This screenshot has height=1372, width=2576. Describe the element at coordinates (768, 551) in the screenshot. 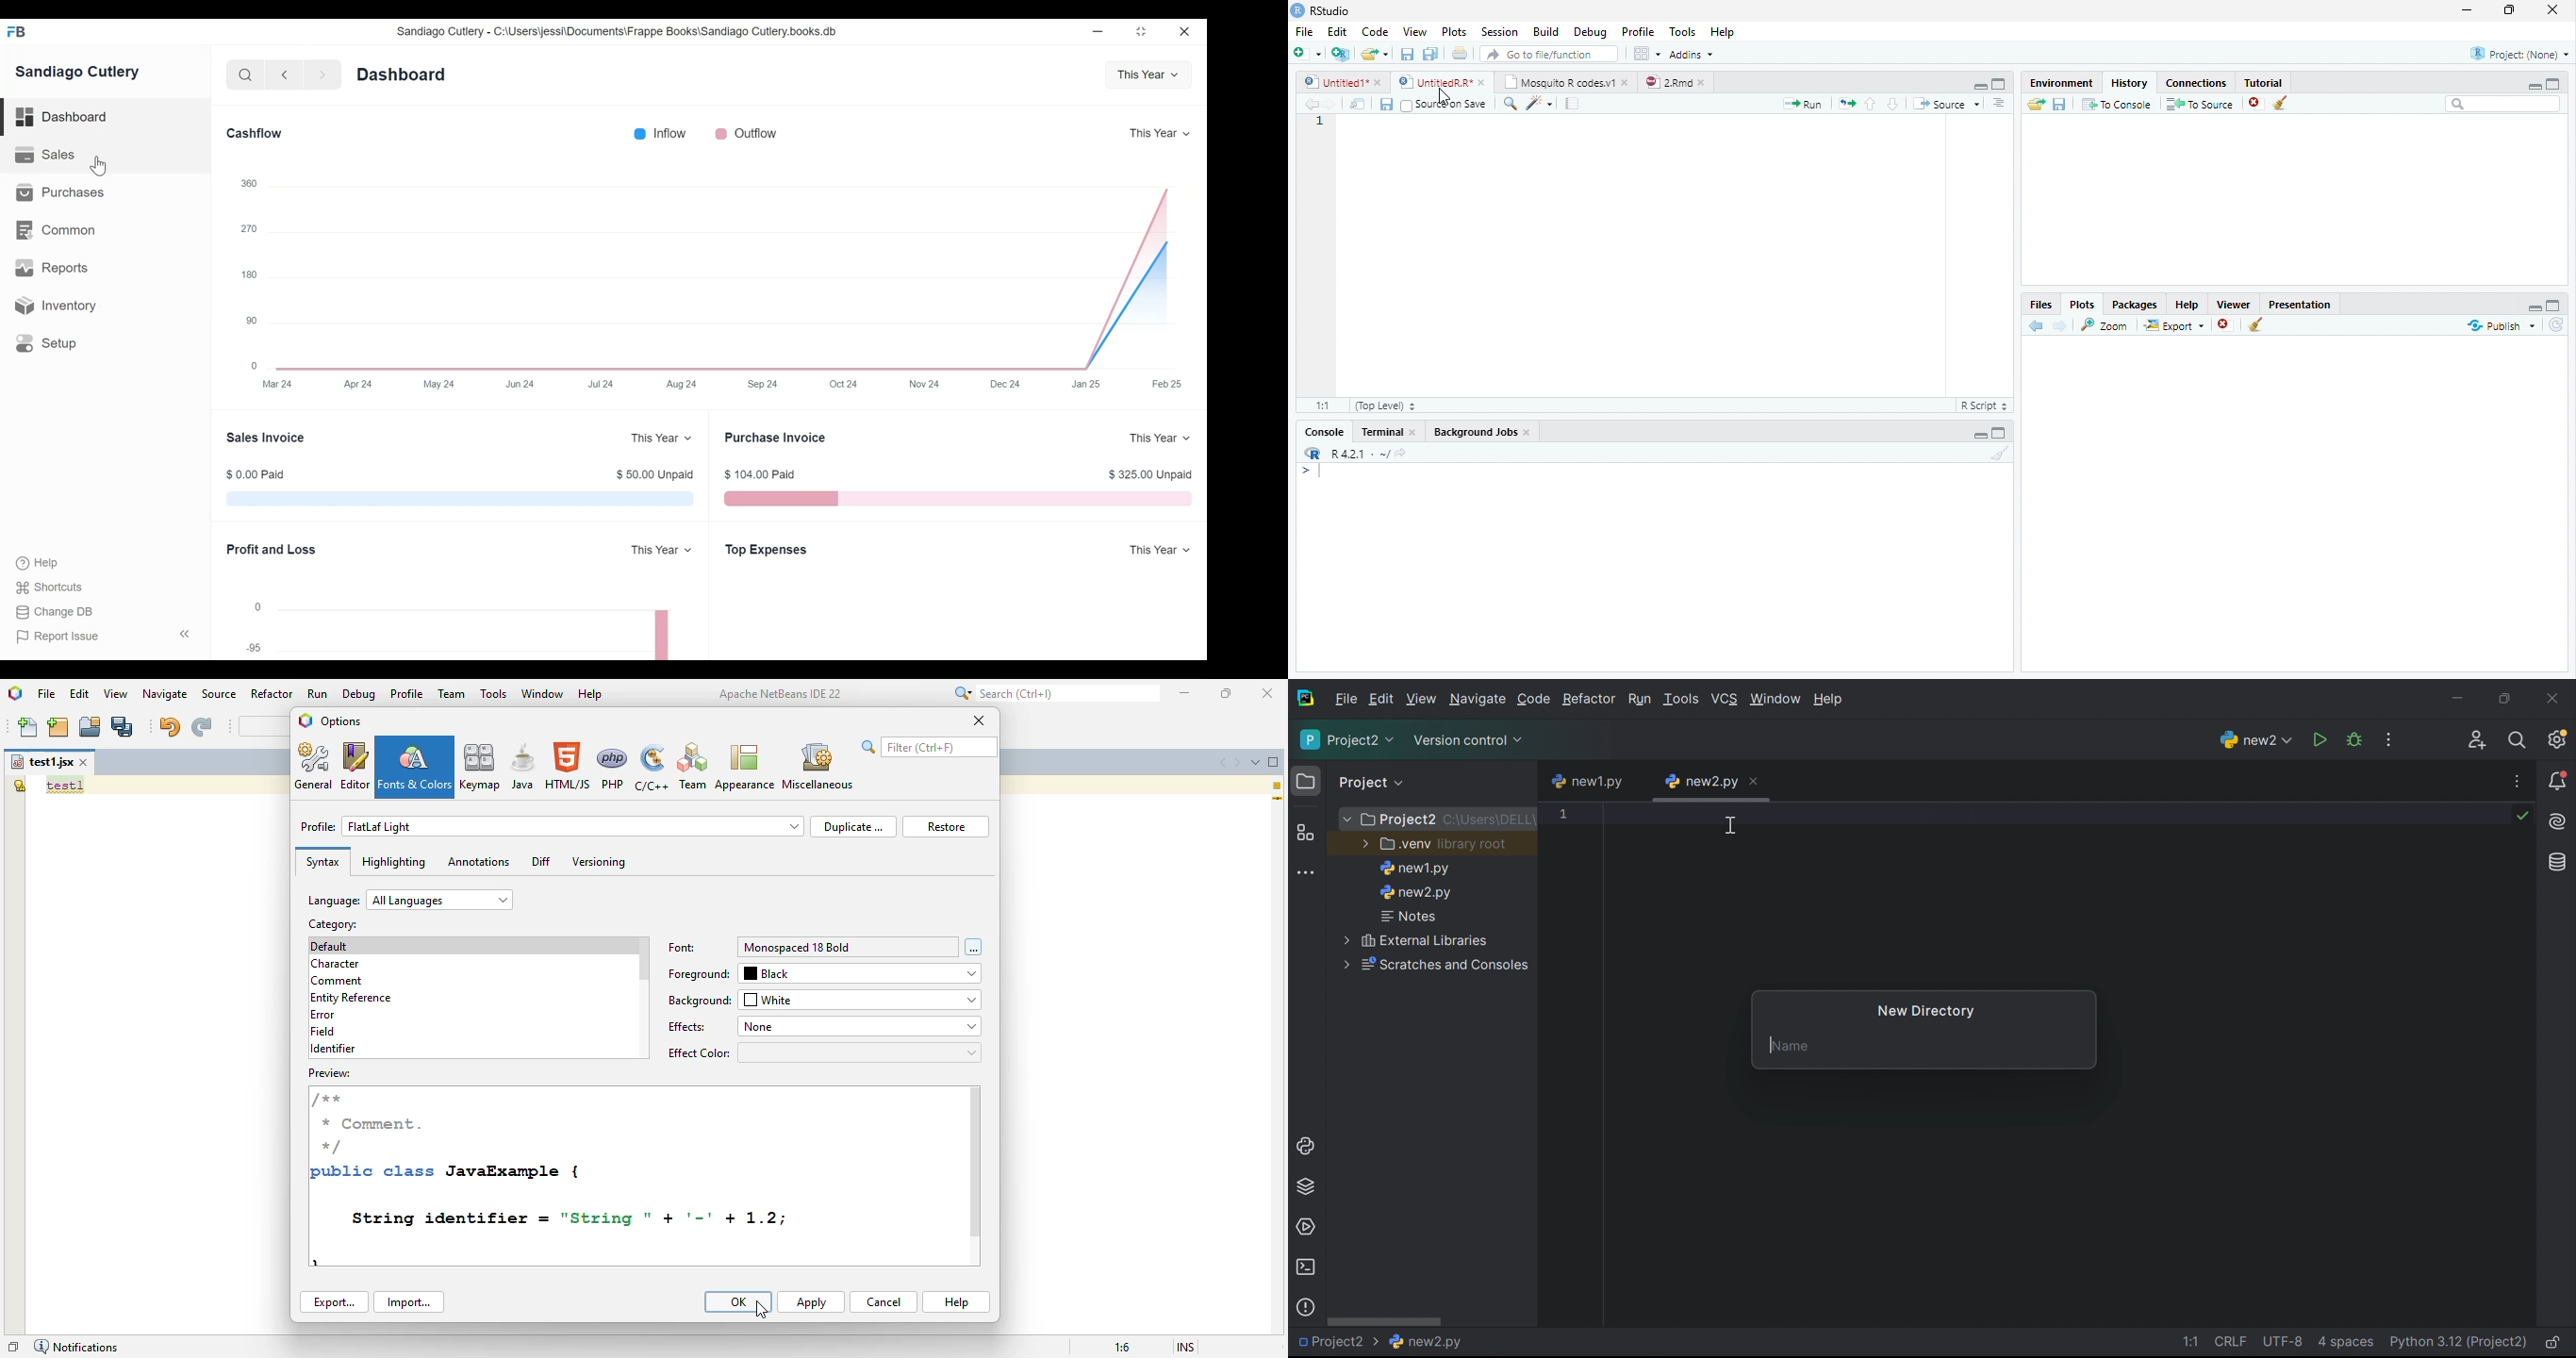

I see `Top Expenses` at that location.